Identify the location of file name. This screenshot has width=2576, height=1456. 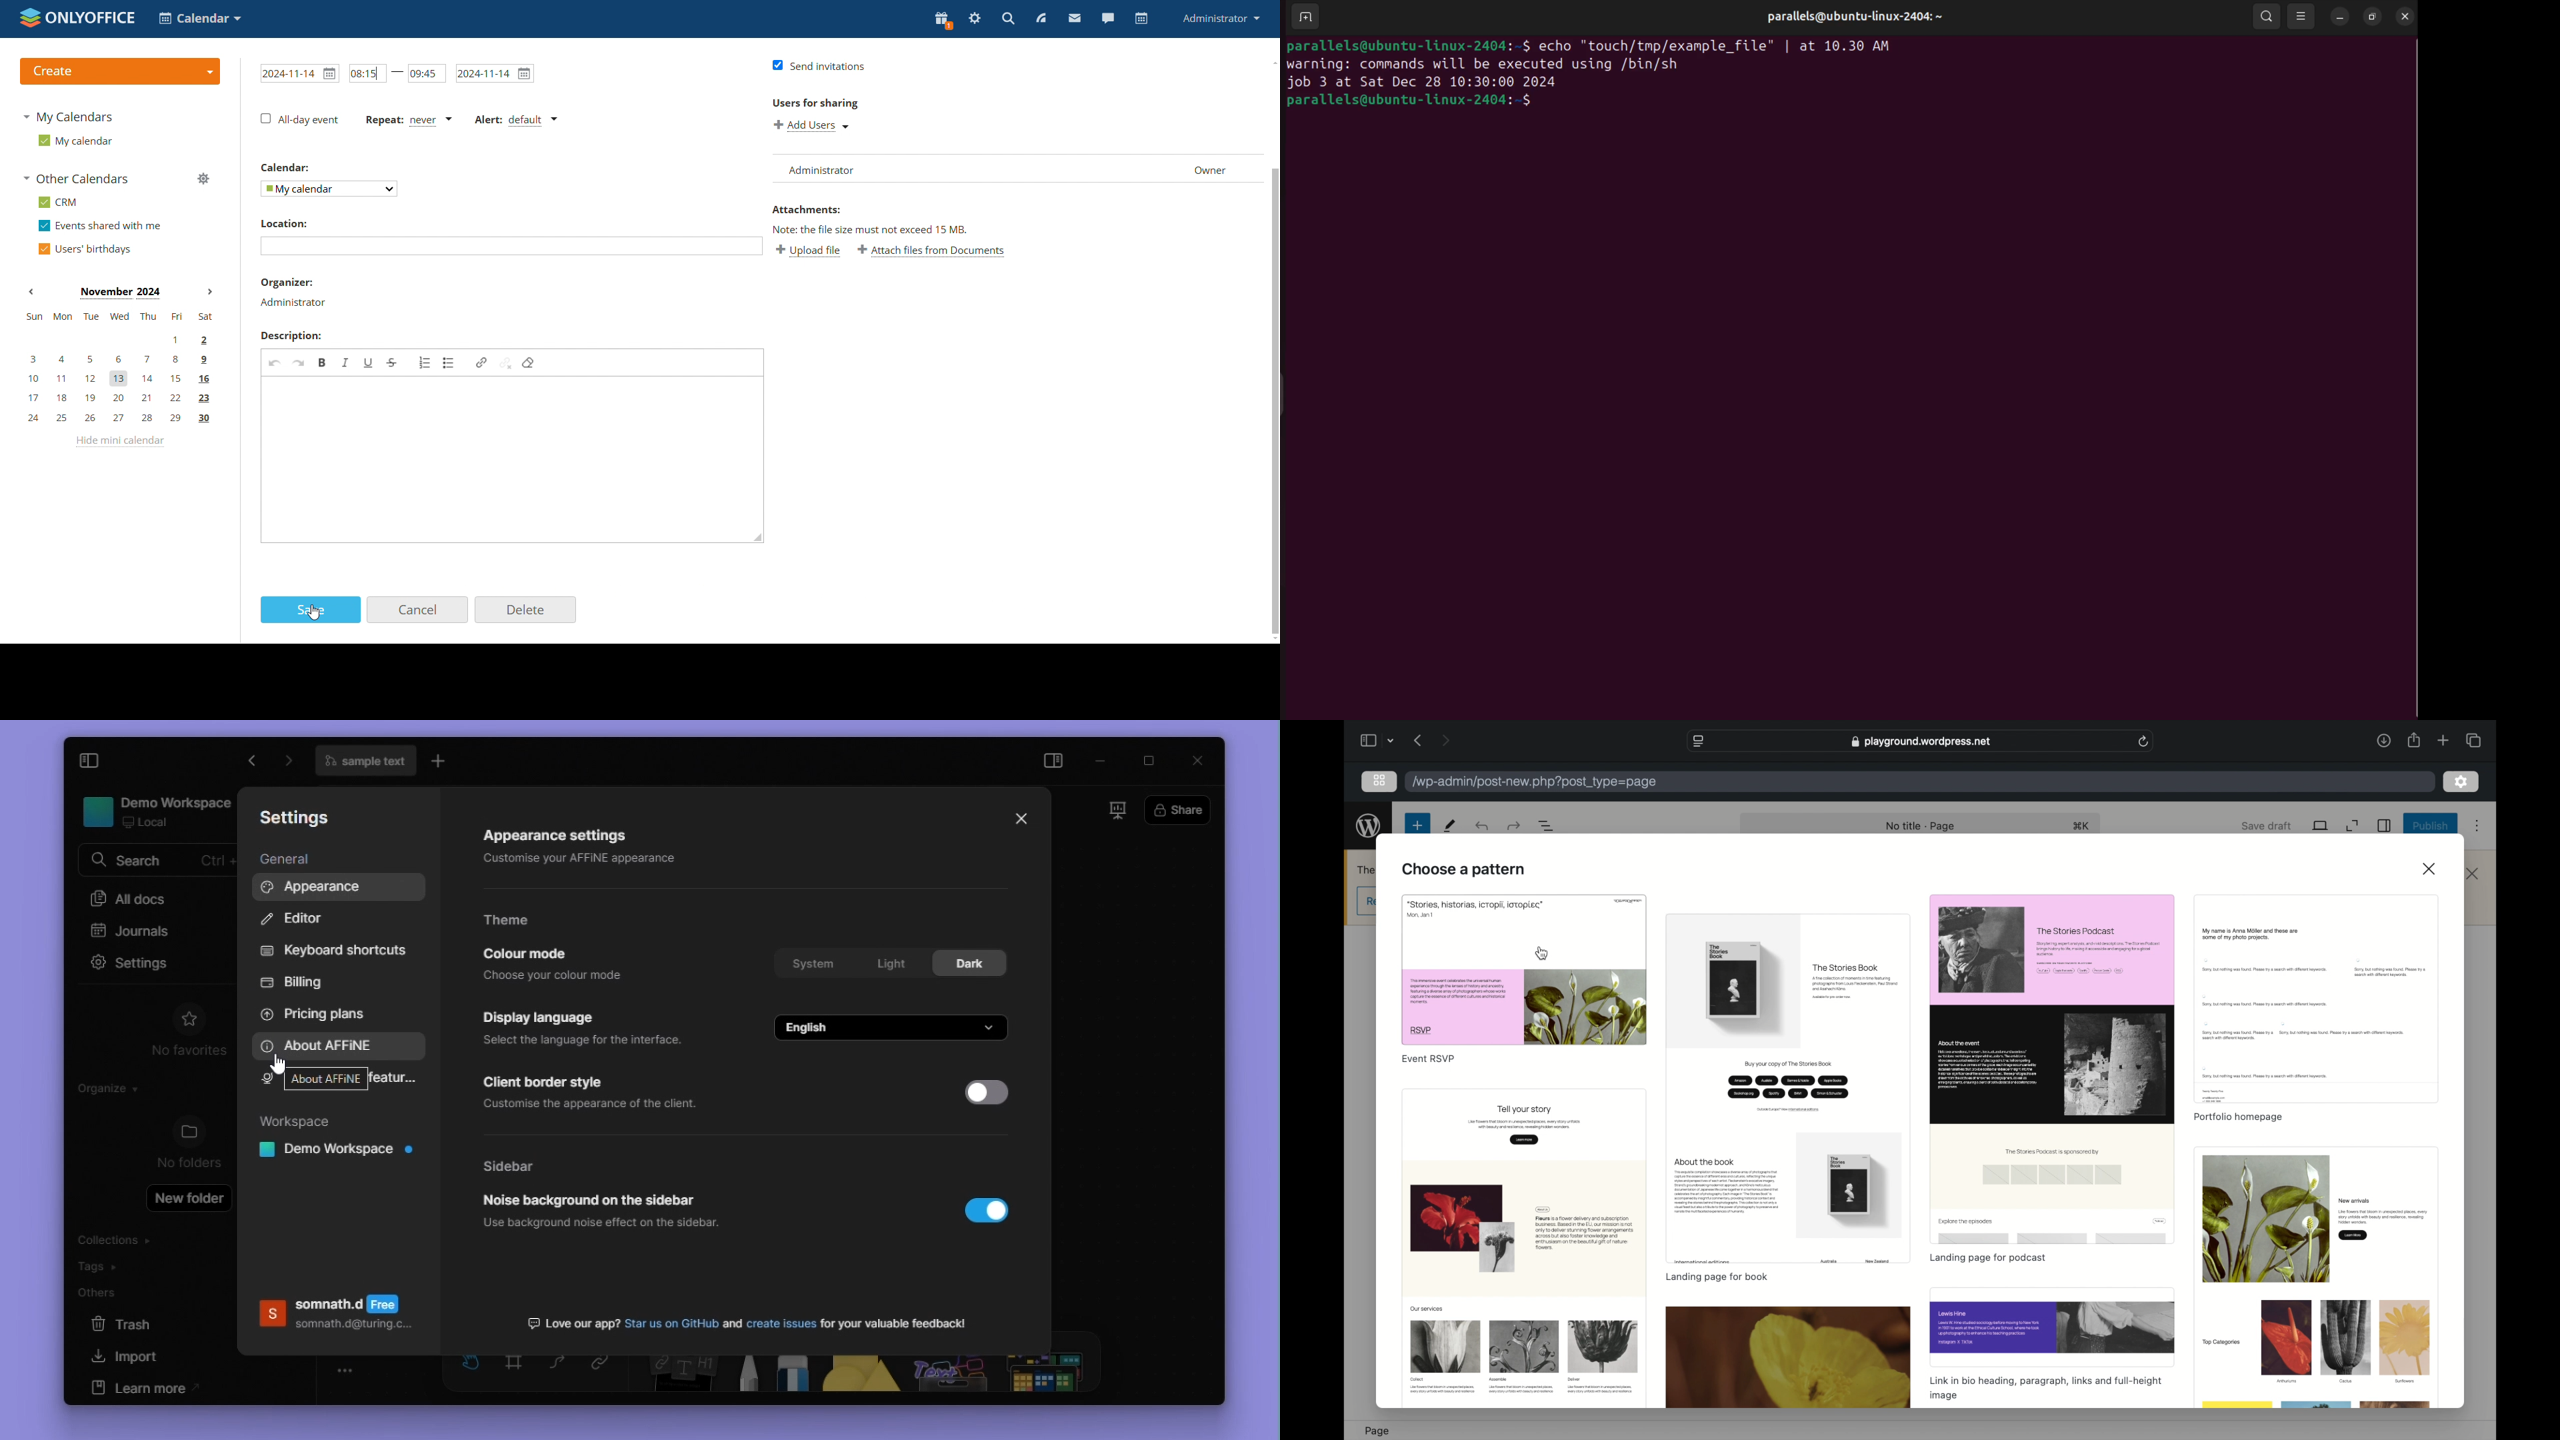
(365, 762).